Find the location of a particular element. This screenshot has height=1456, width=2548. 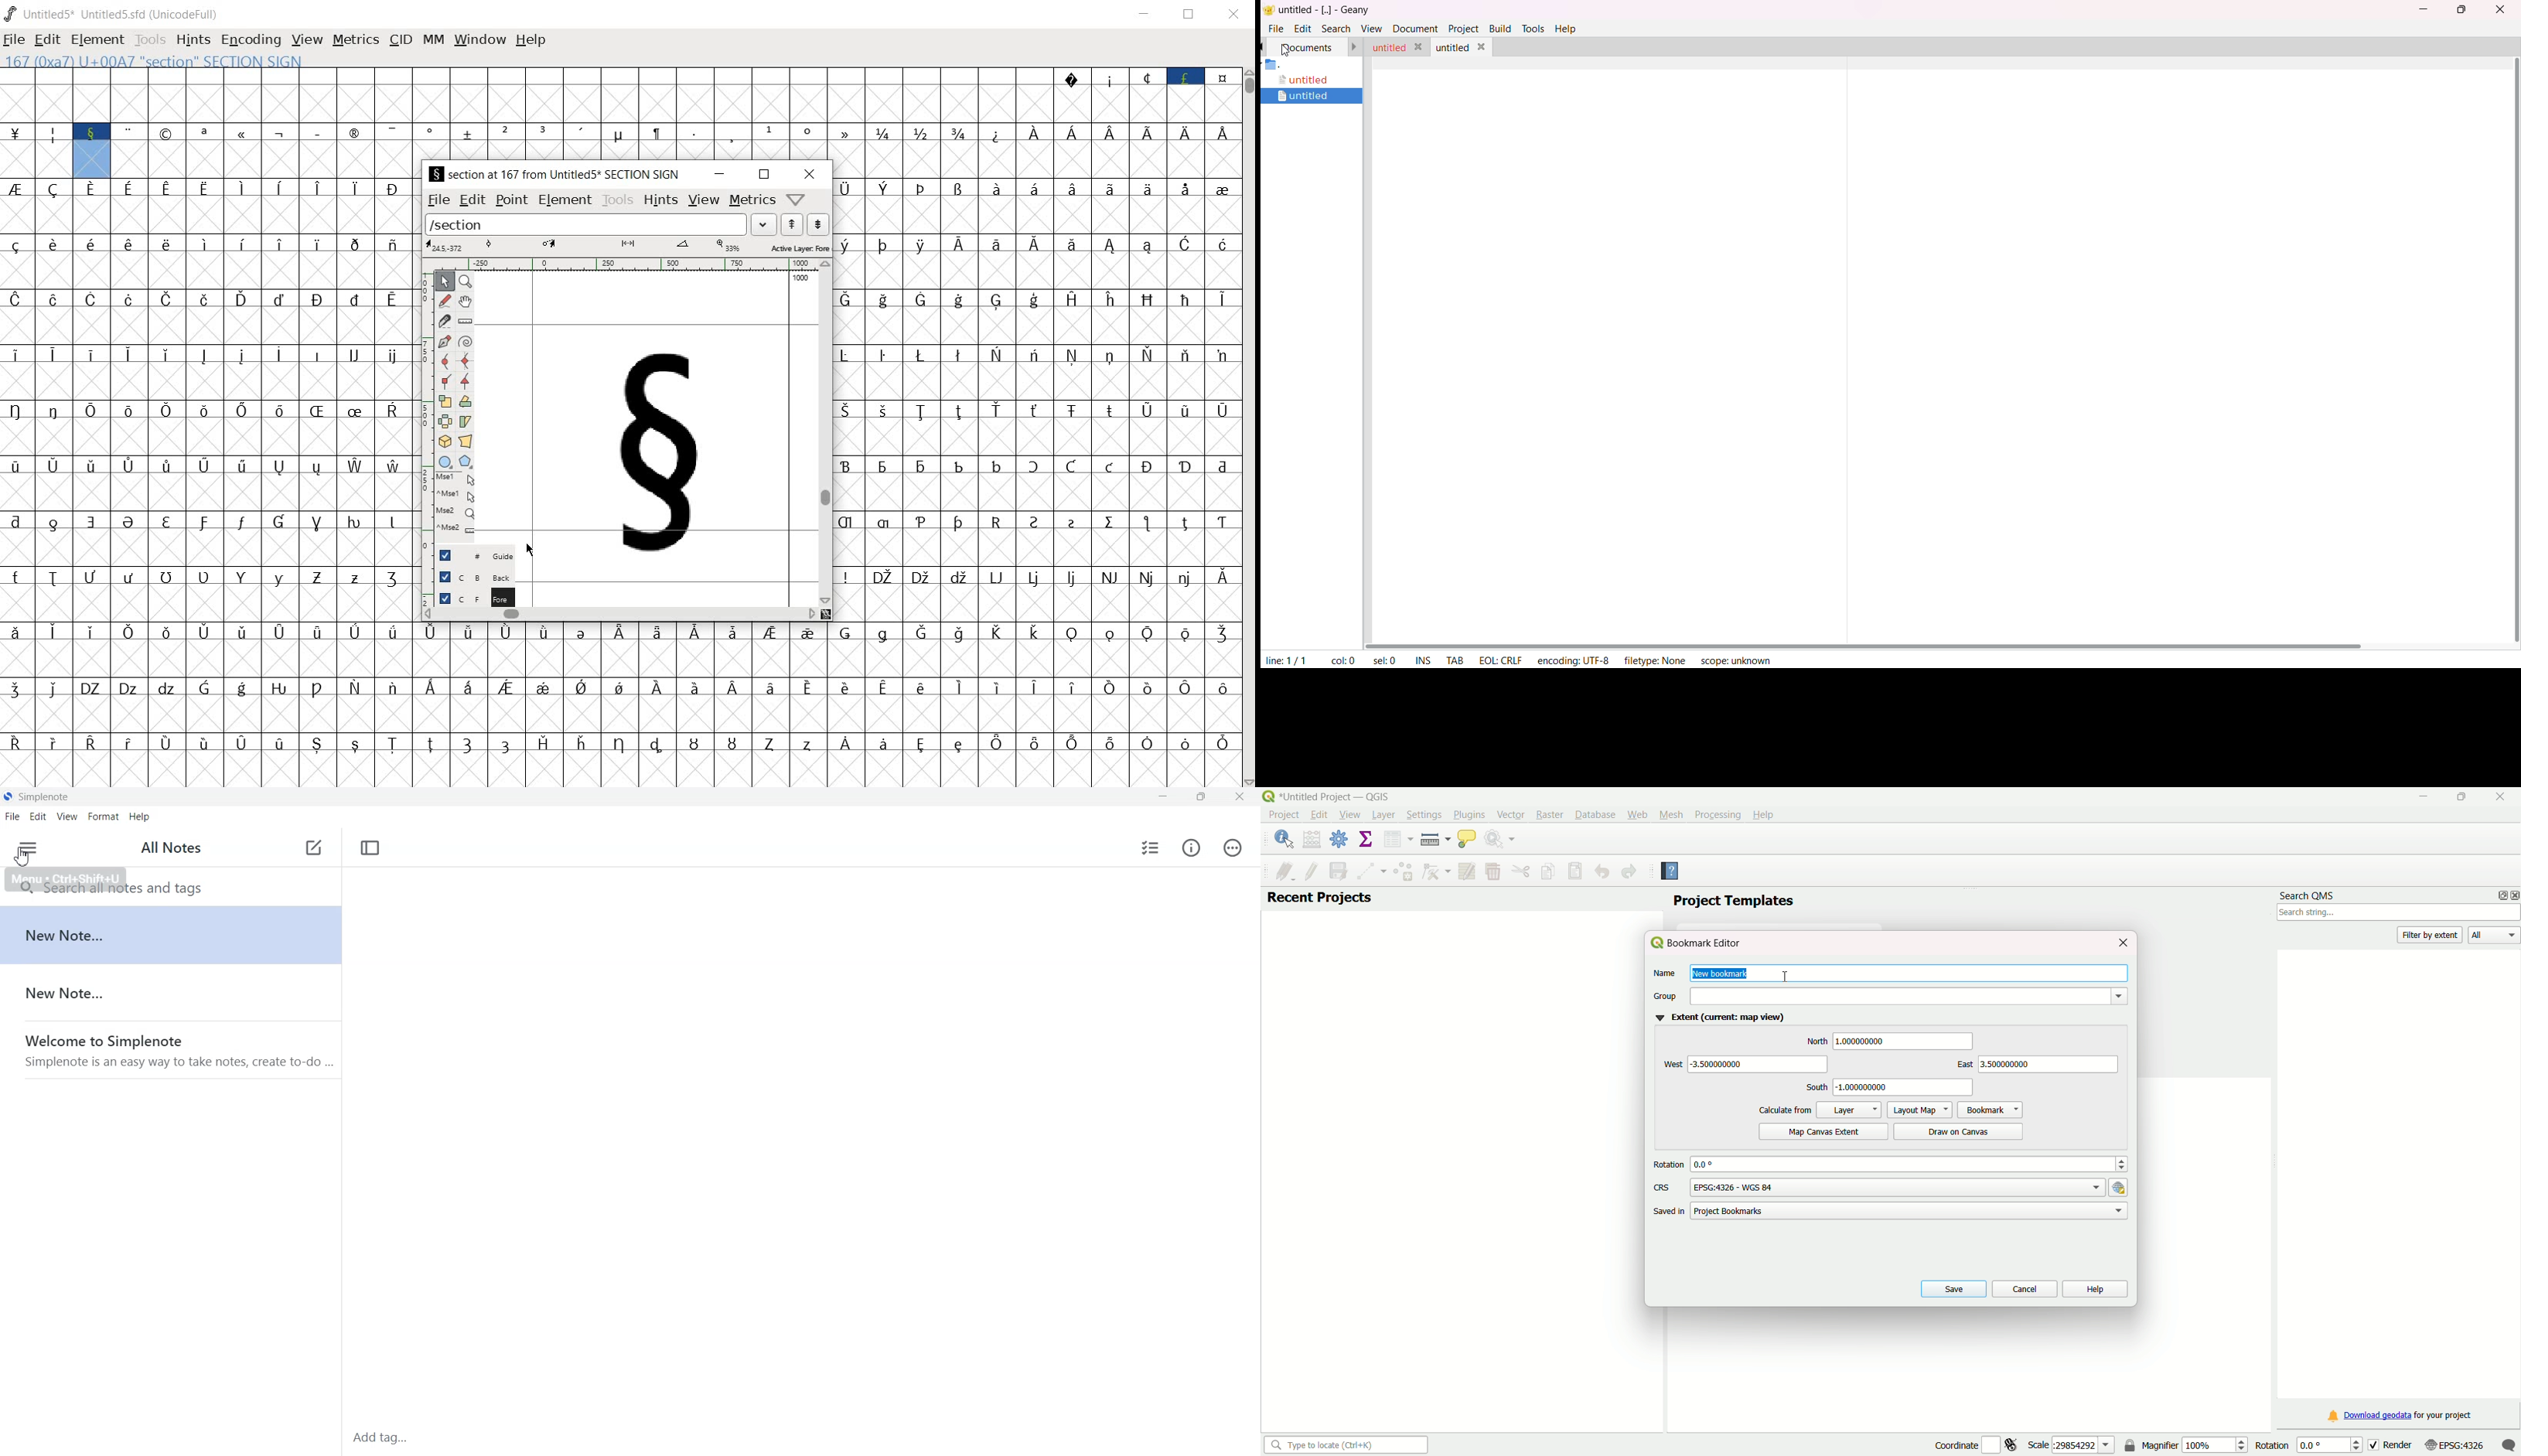

special letters is located at coordinates (1125, 132).